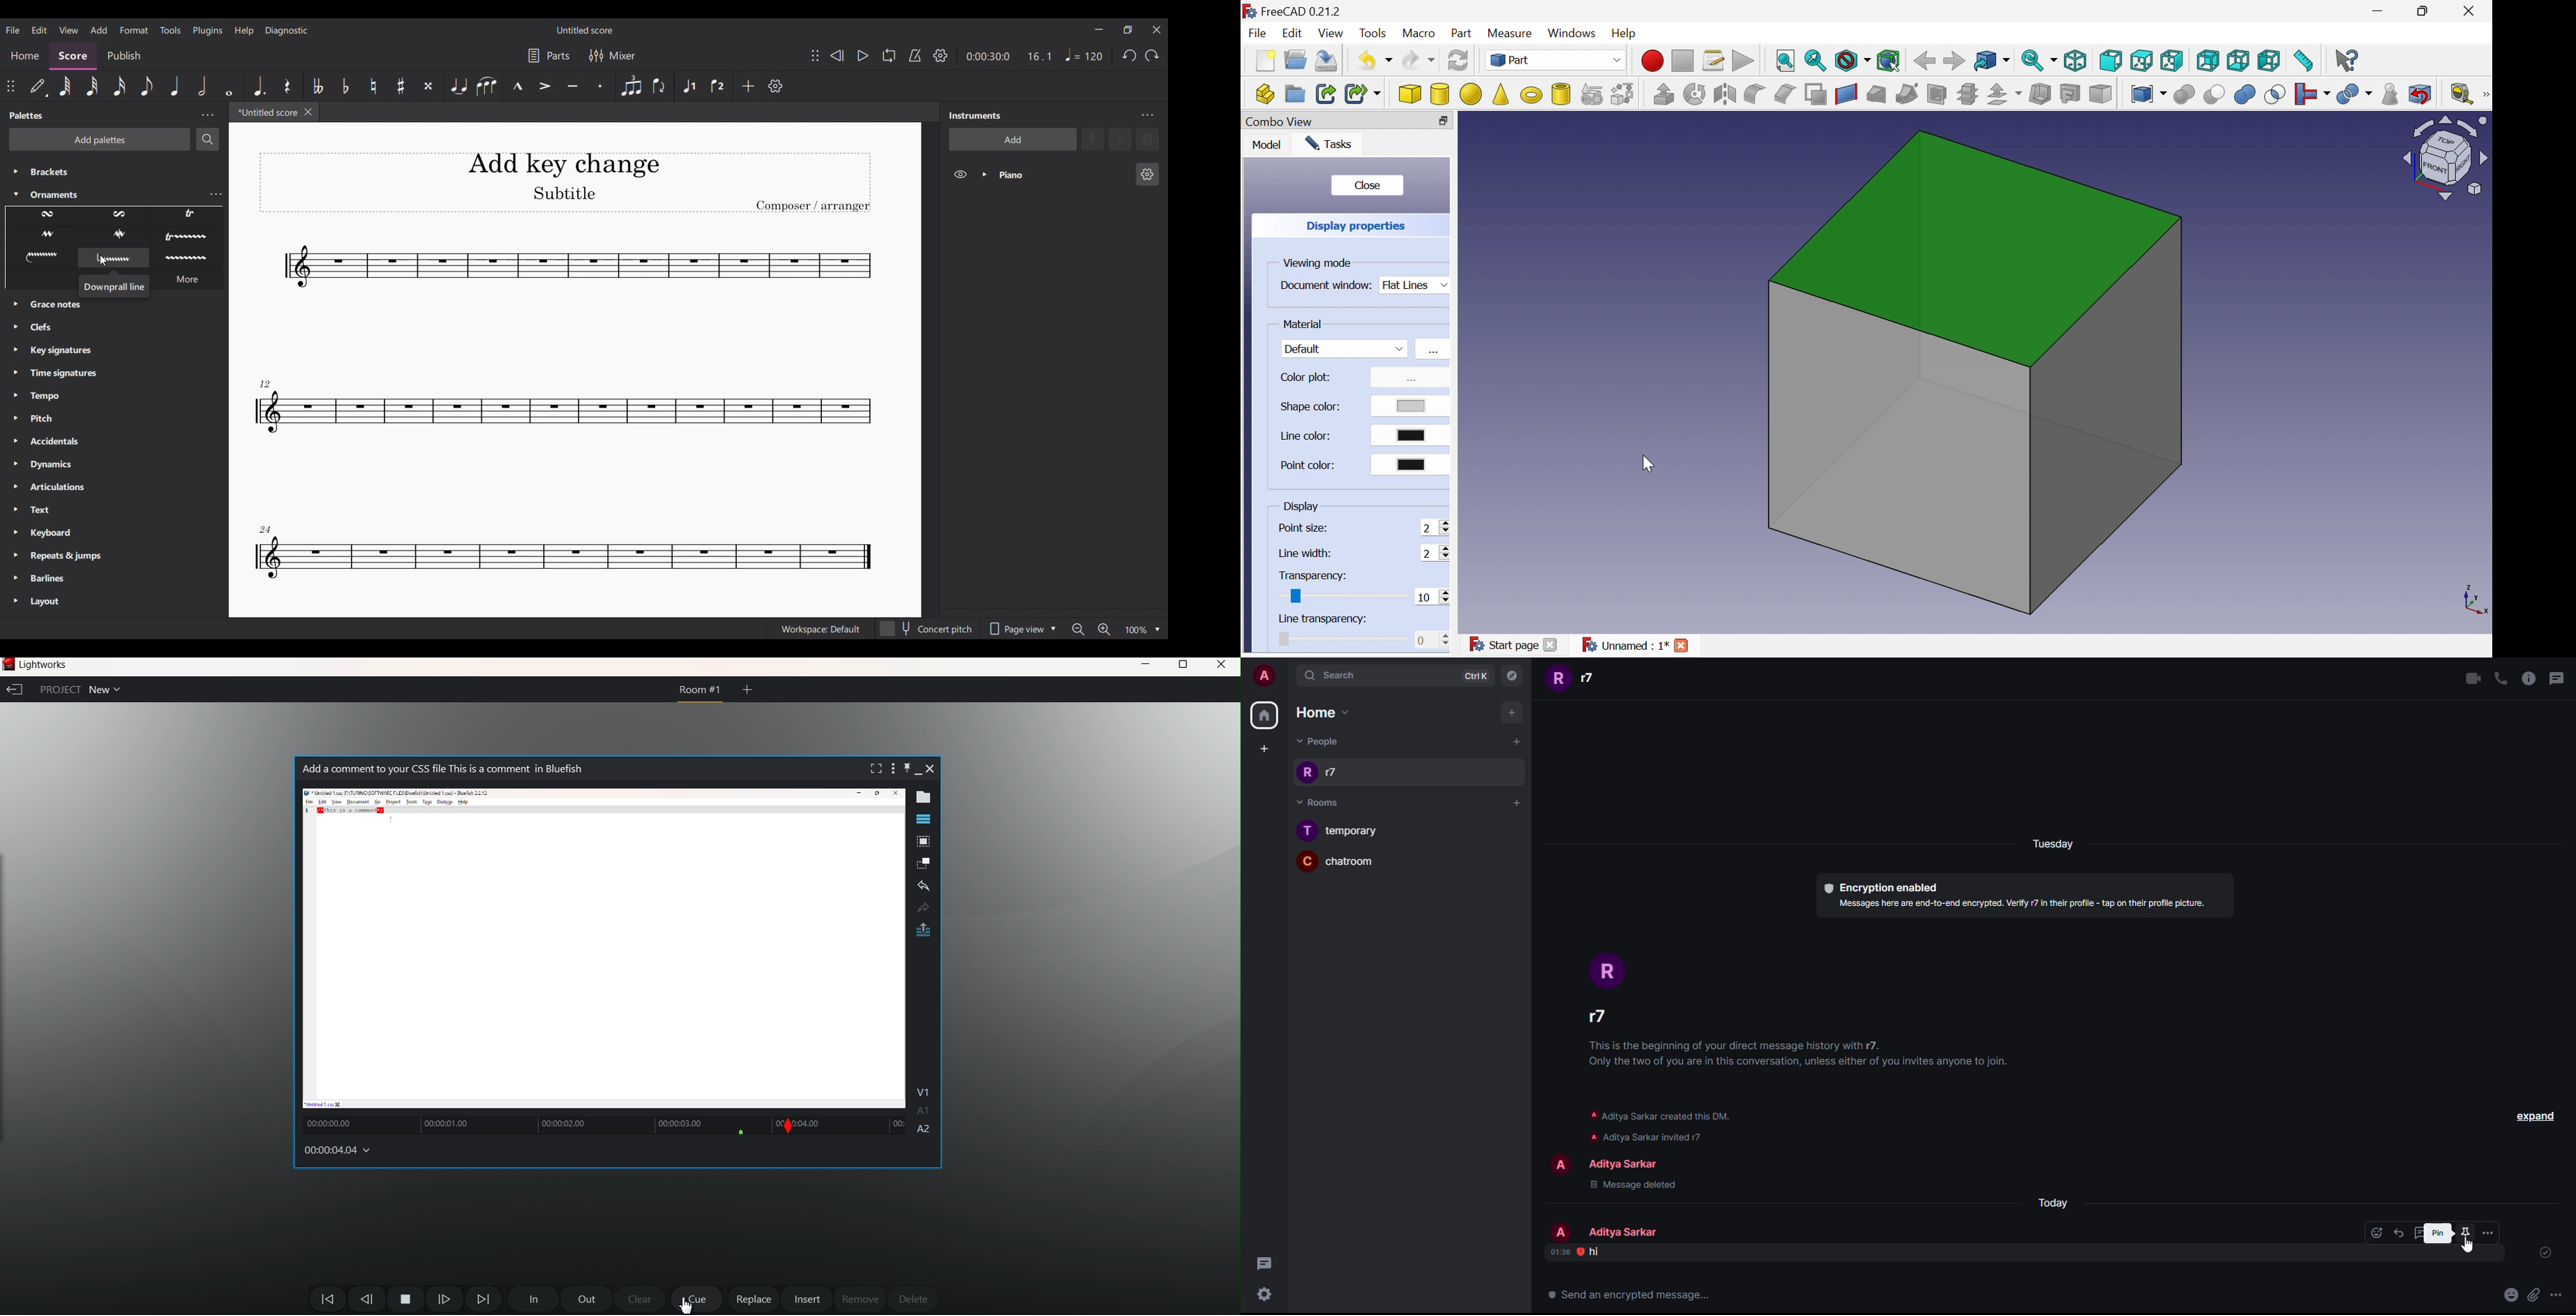 The width and height of the screenshot is (2576, 1316). I want to click on profile, so click(1561, 1165).